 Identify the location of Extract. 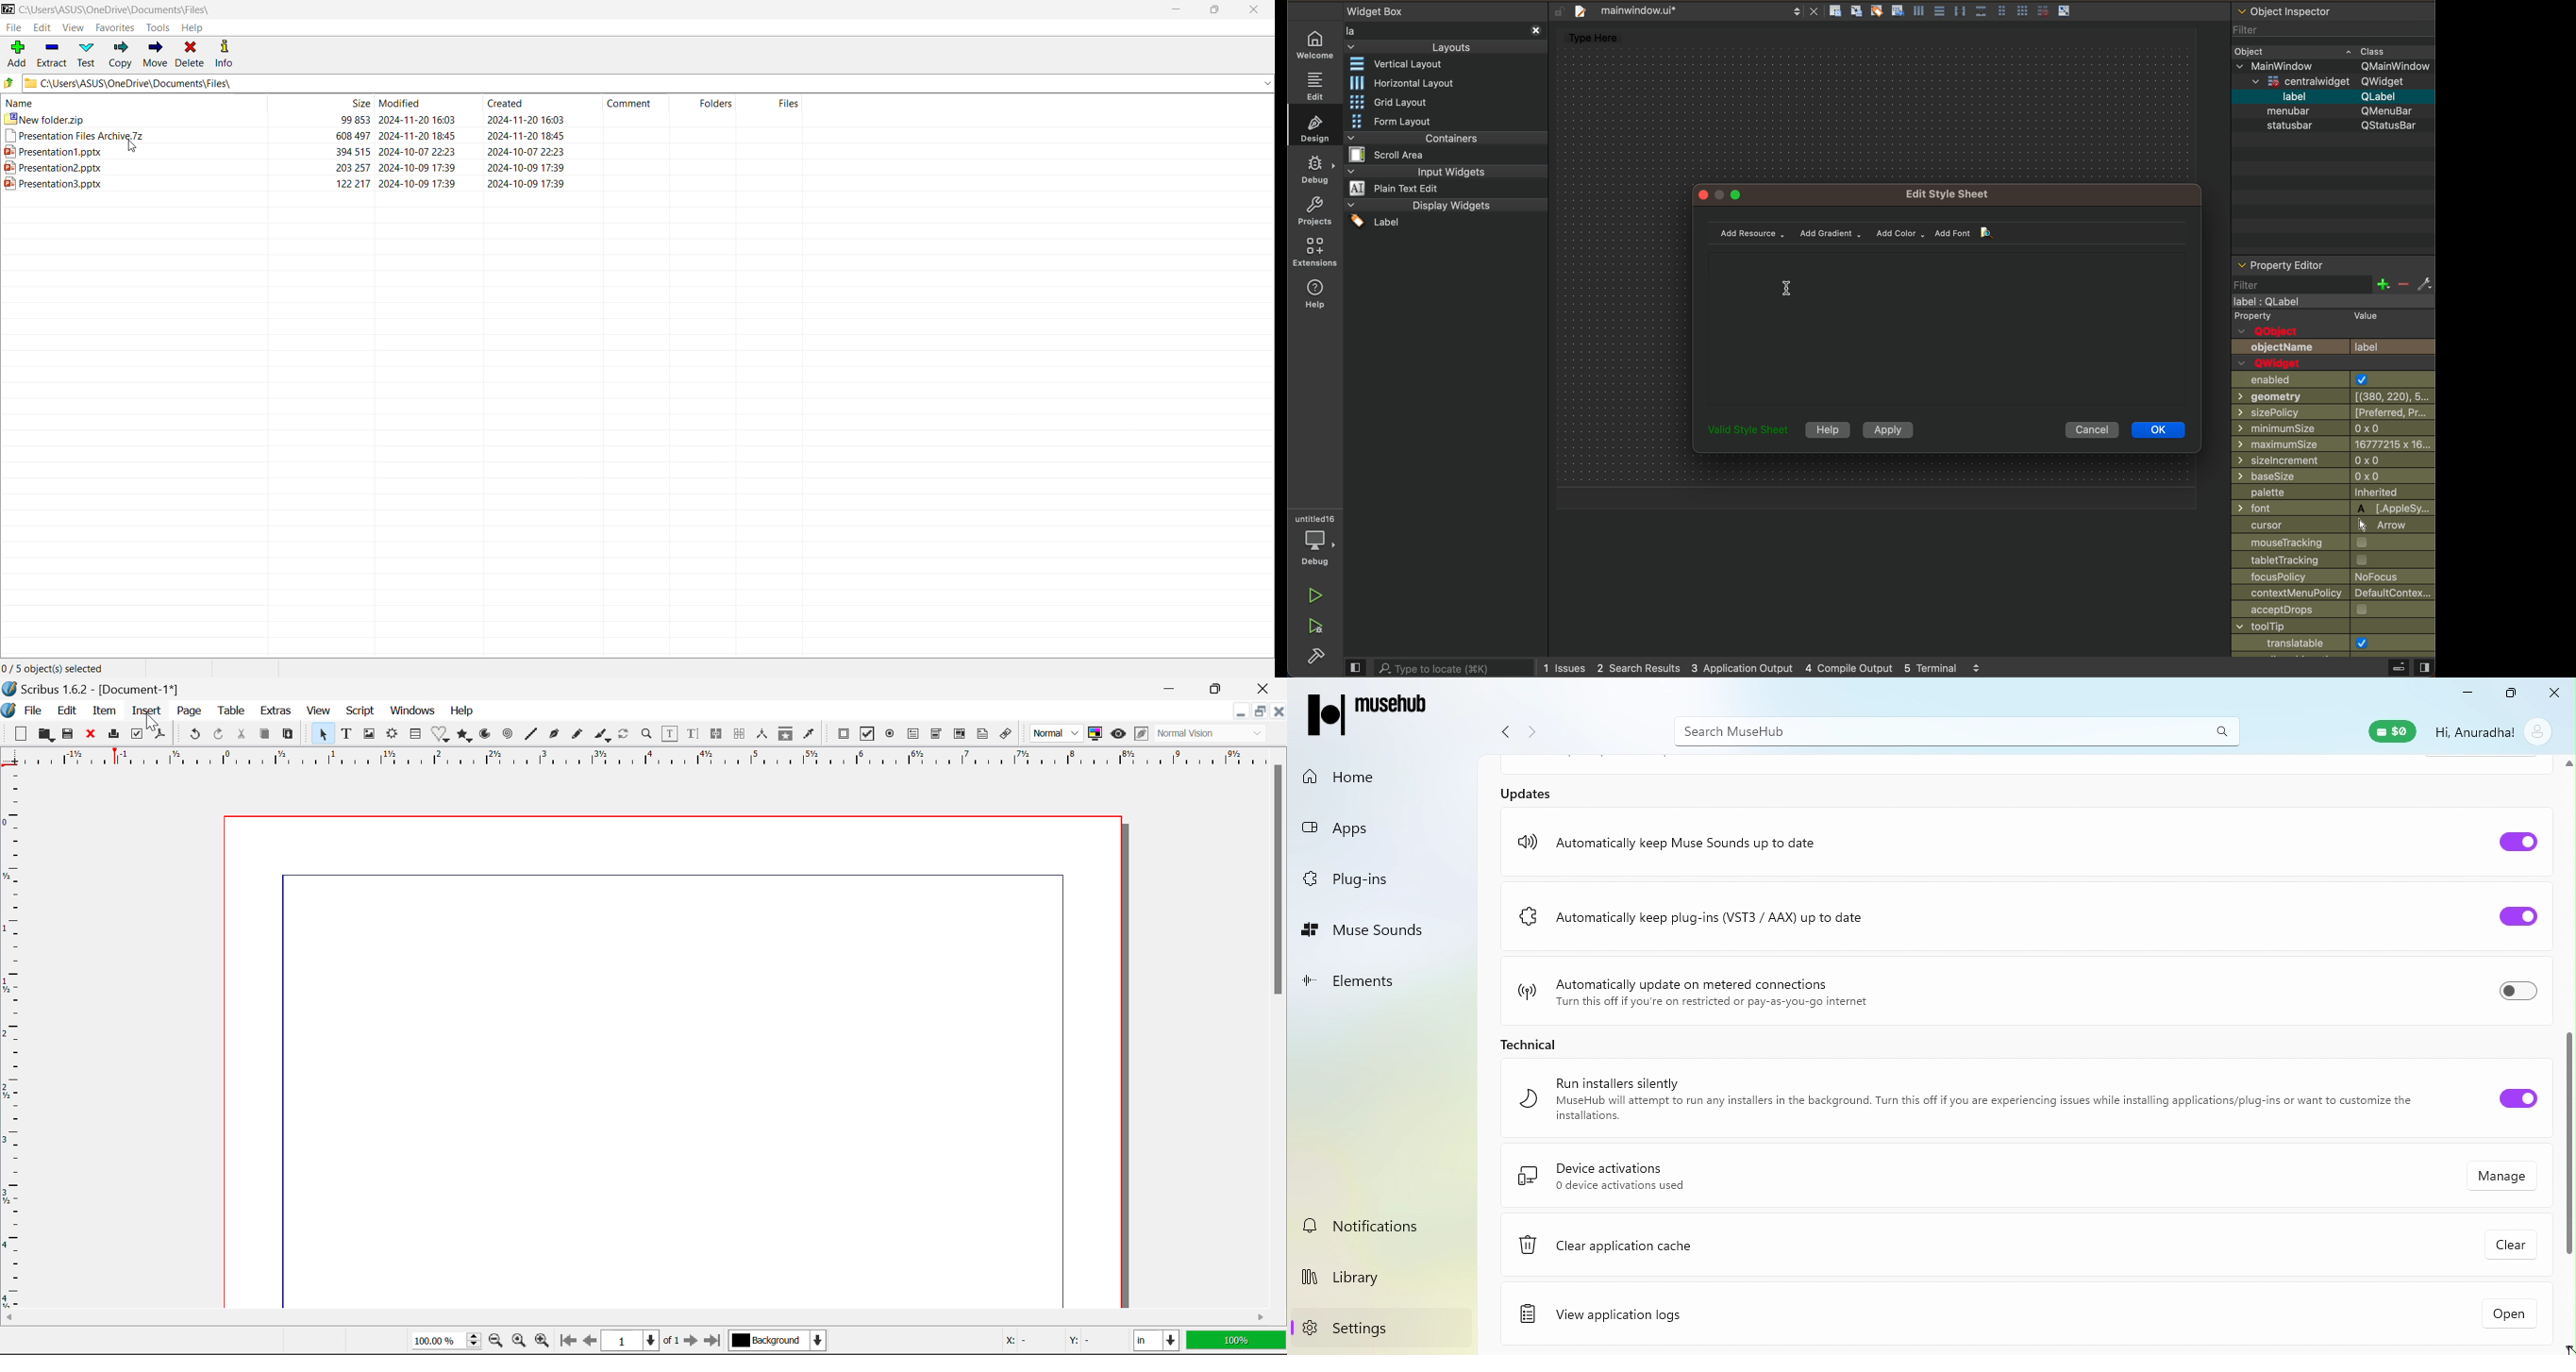
(52, 54).